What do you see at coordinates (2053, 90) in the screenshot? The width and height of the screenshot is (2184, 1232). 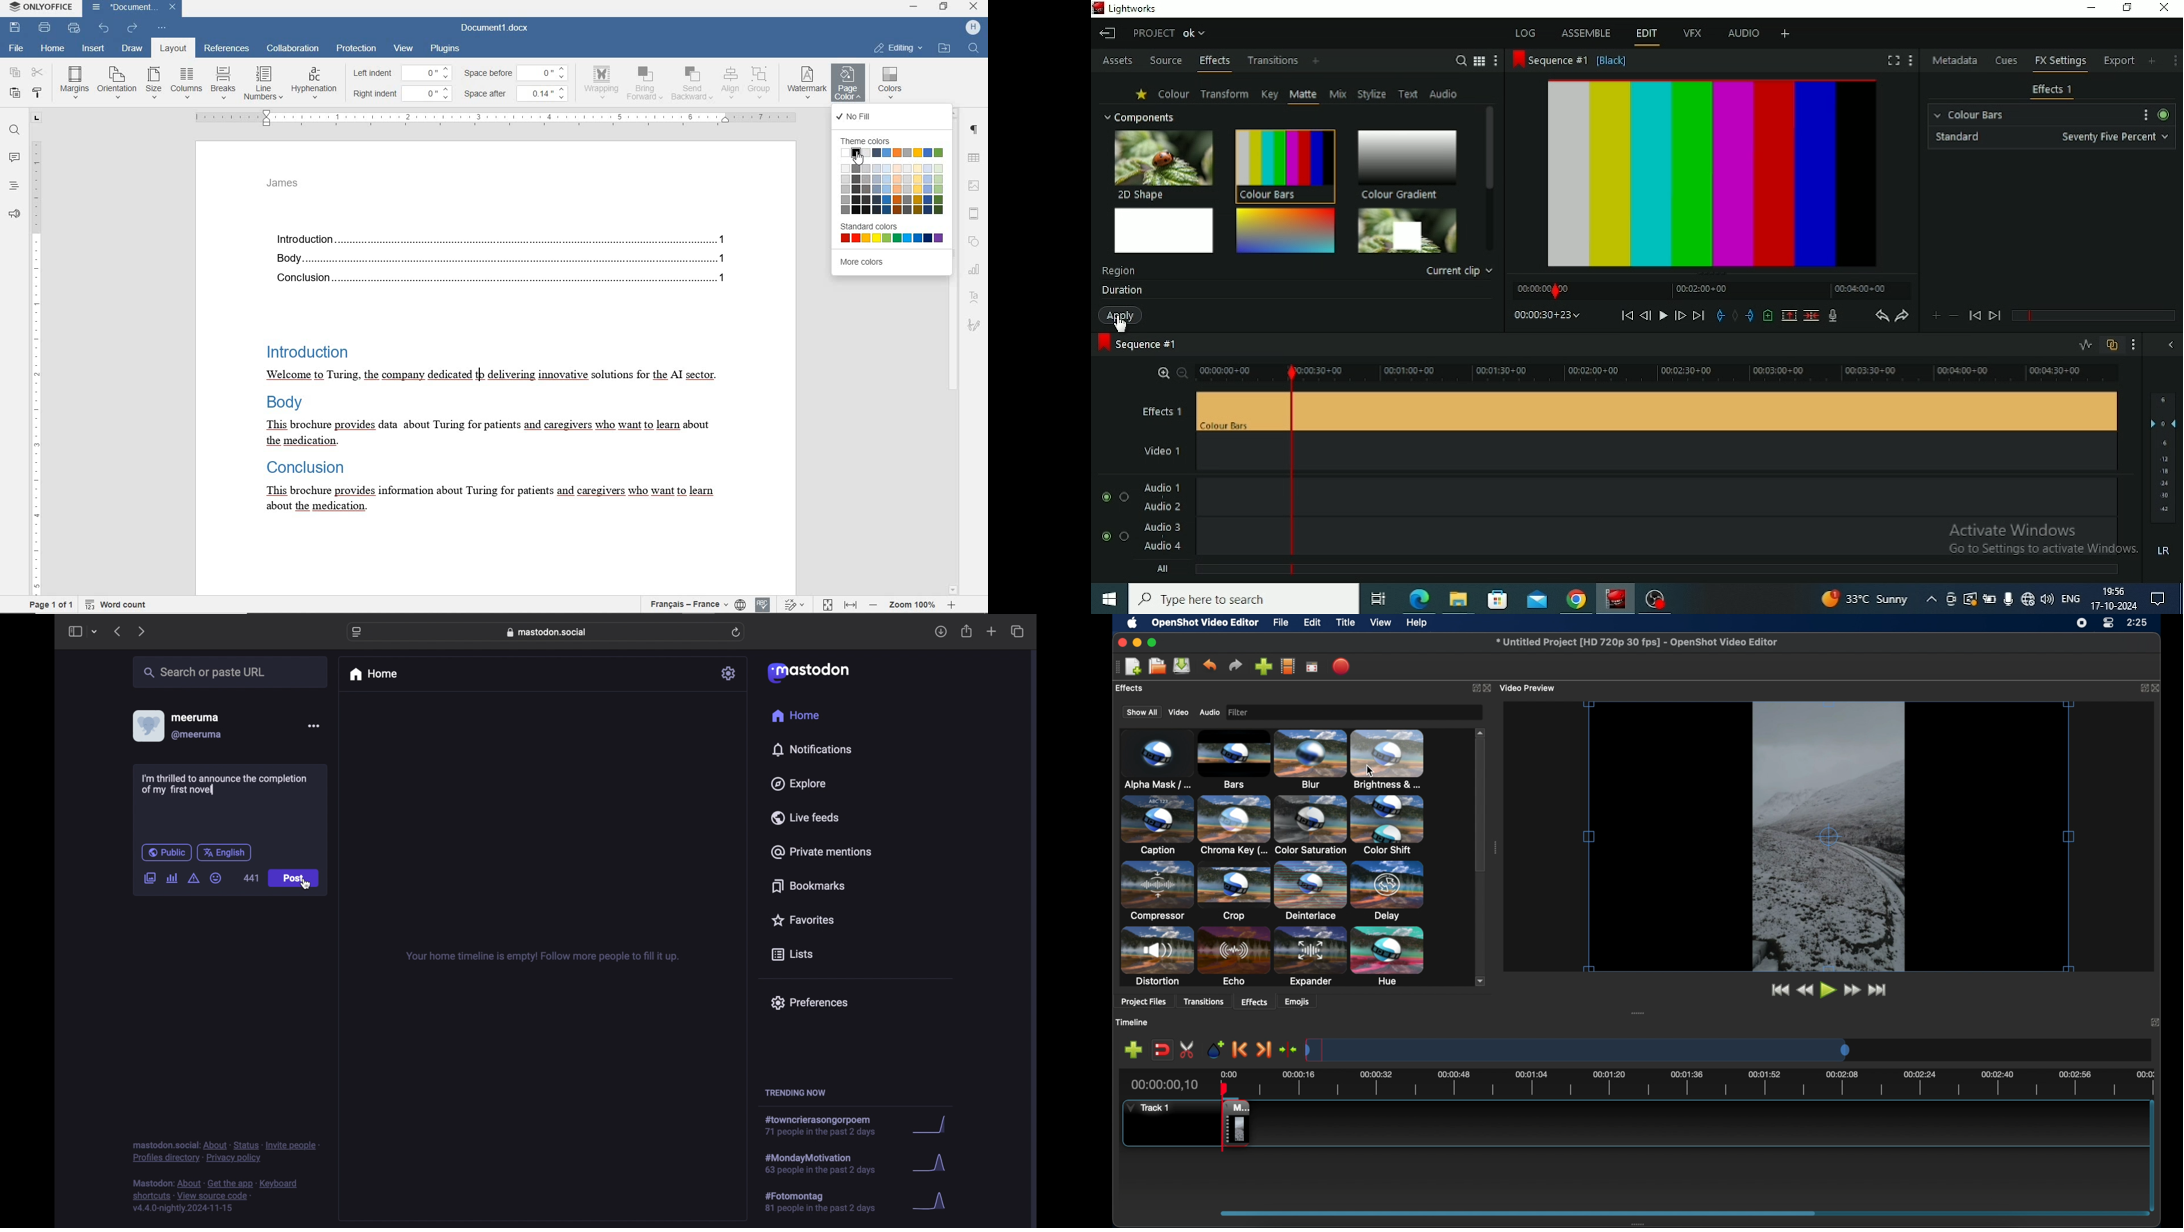 I see `Effects 1` at bounding box center [2053, 90].